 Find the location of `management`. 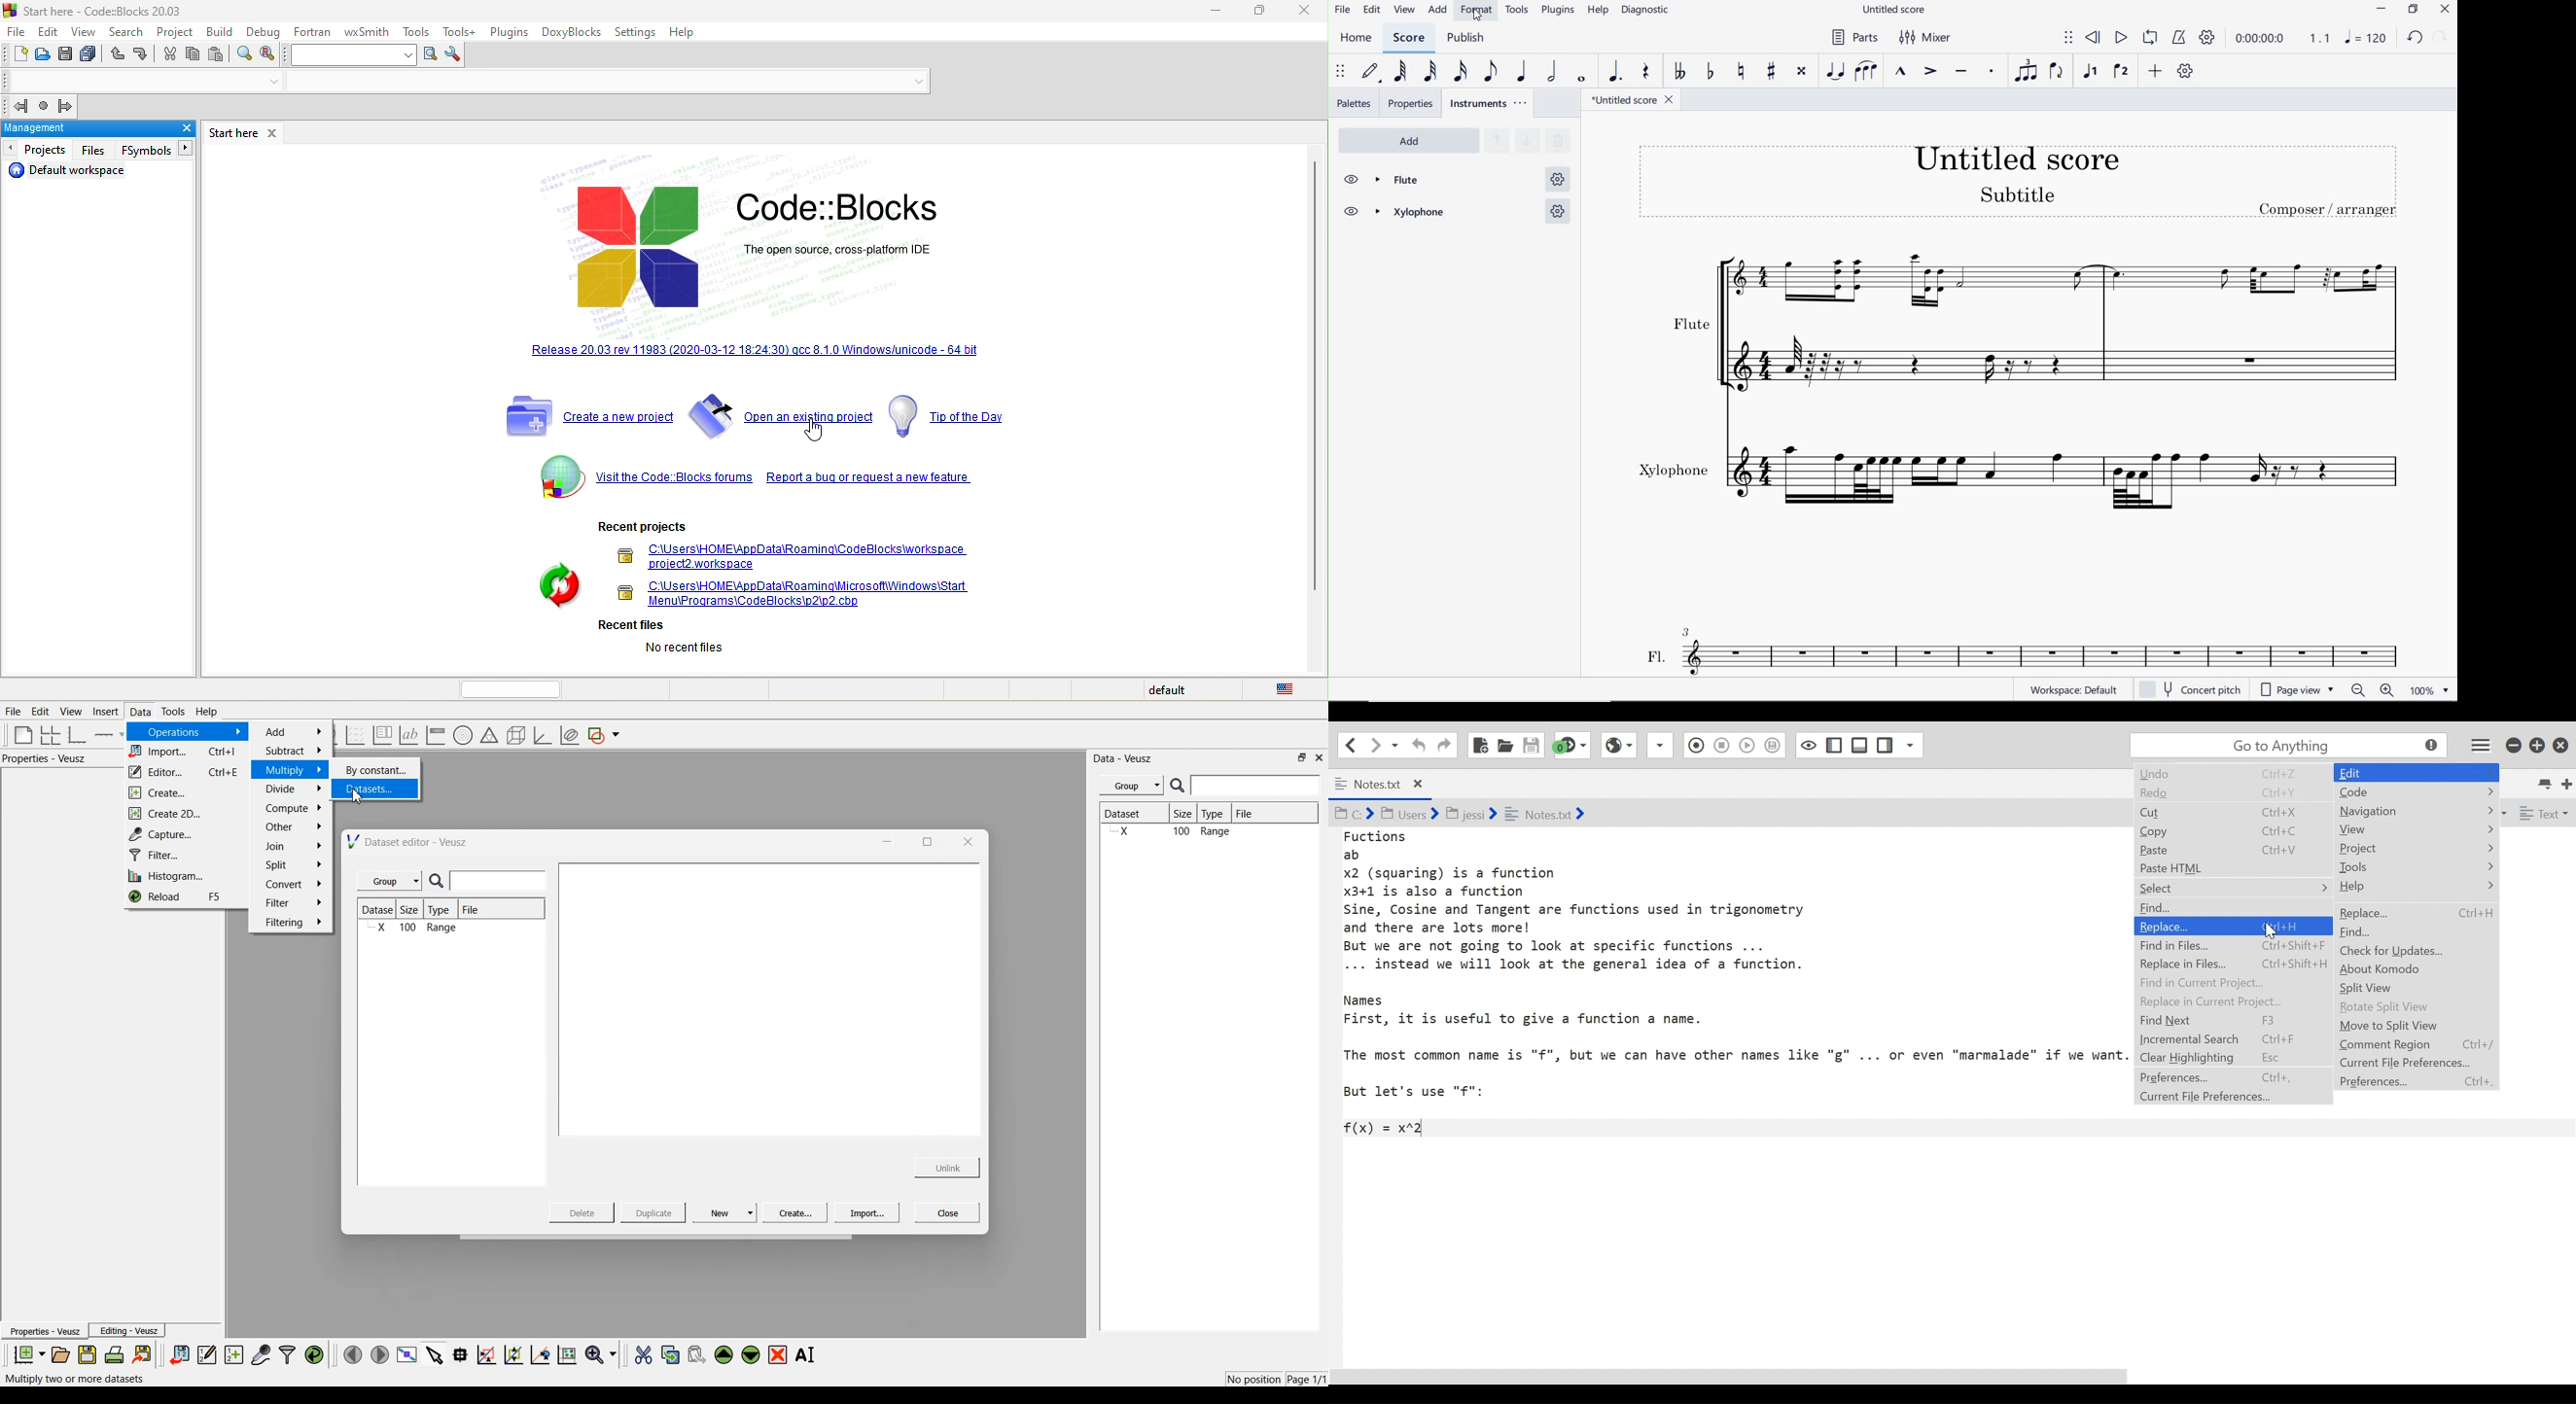

management is located at coordinates (81, 128).